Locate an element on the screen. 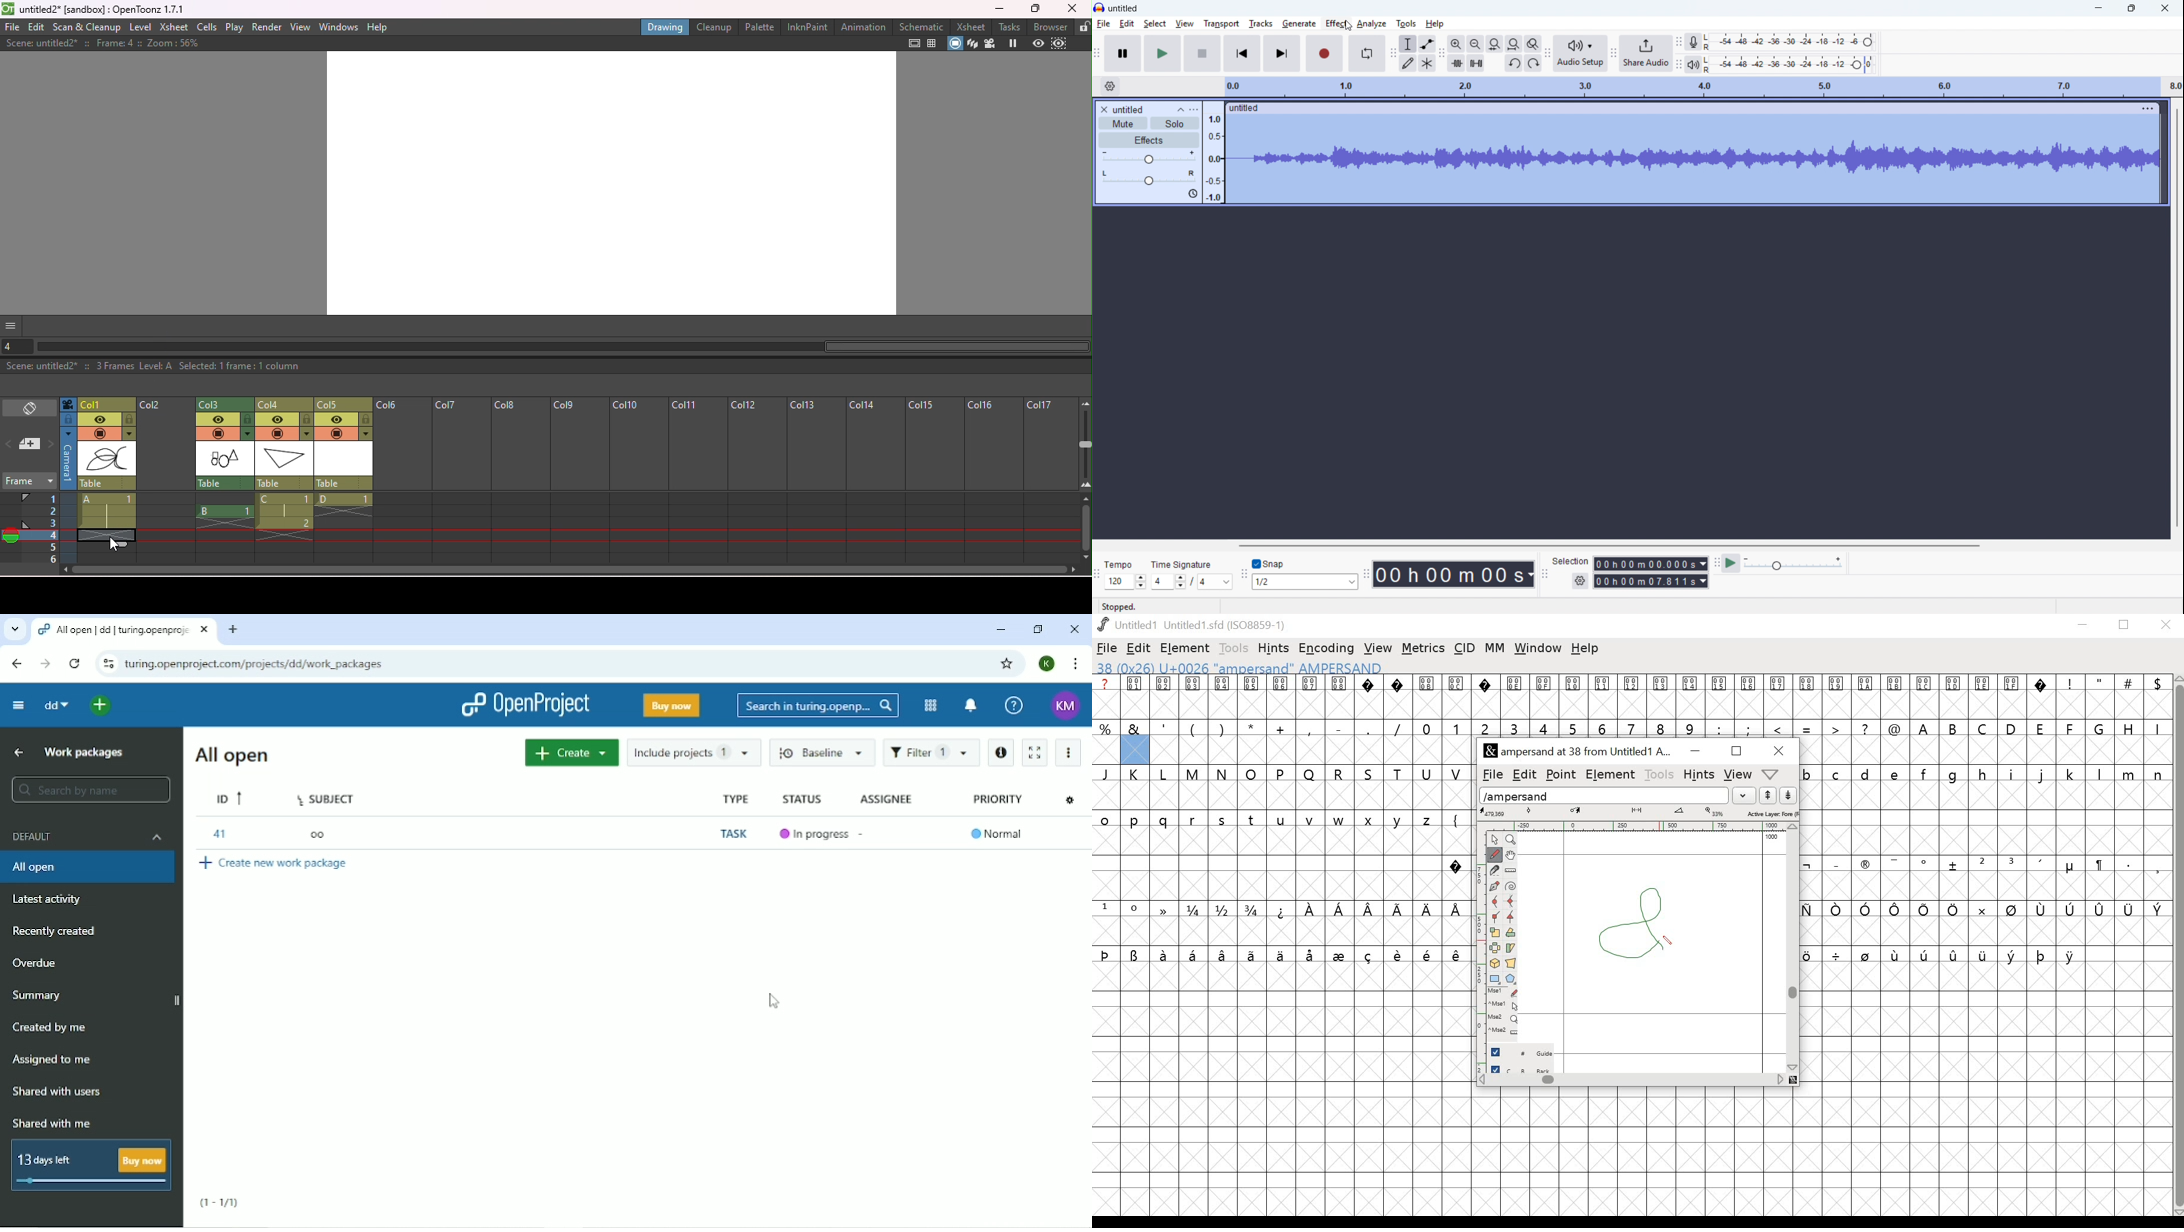 This screenshot has height=1232, width=2184. symbol is located at coordinates (1896, 955).